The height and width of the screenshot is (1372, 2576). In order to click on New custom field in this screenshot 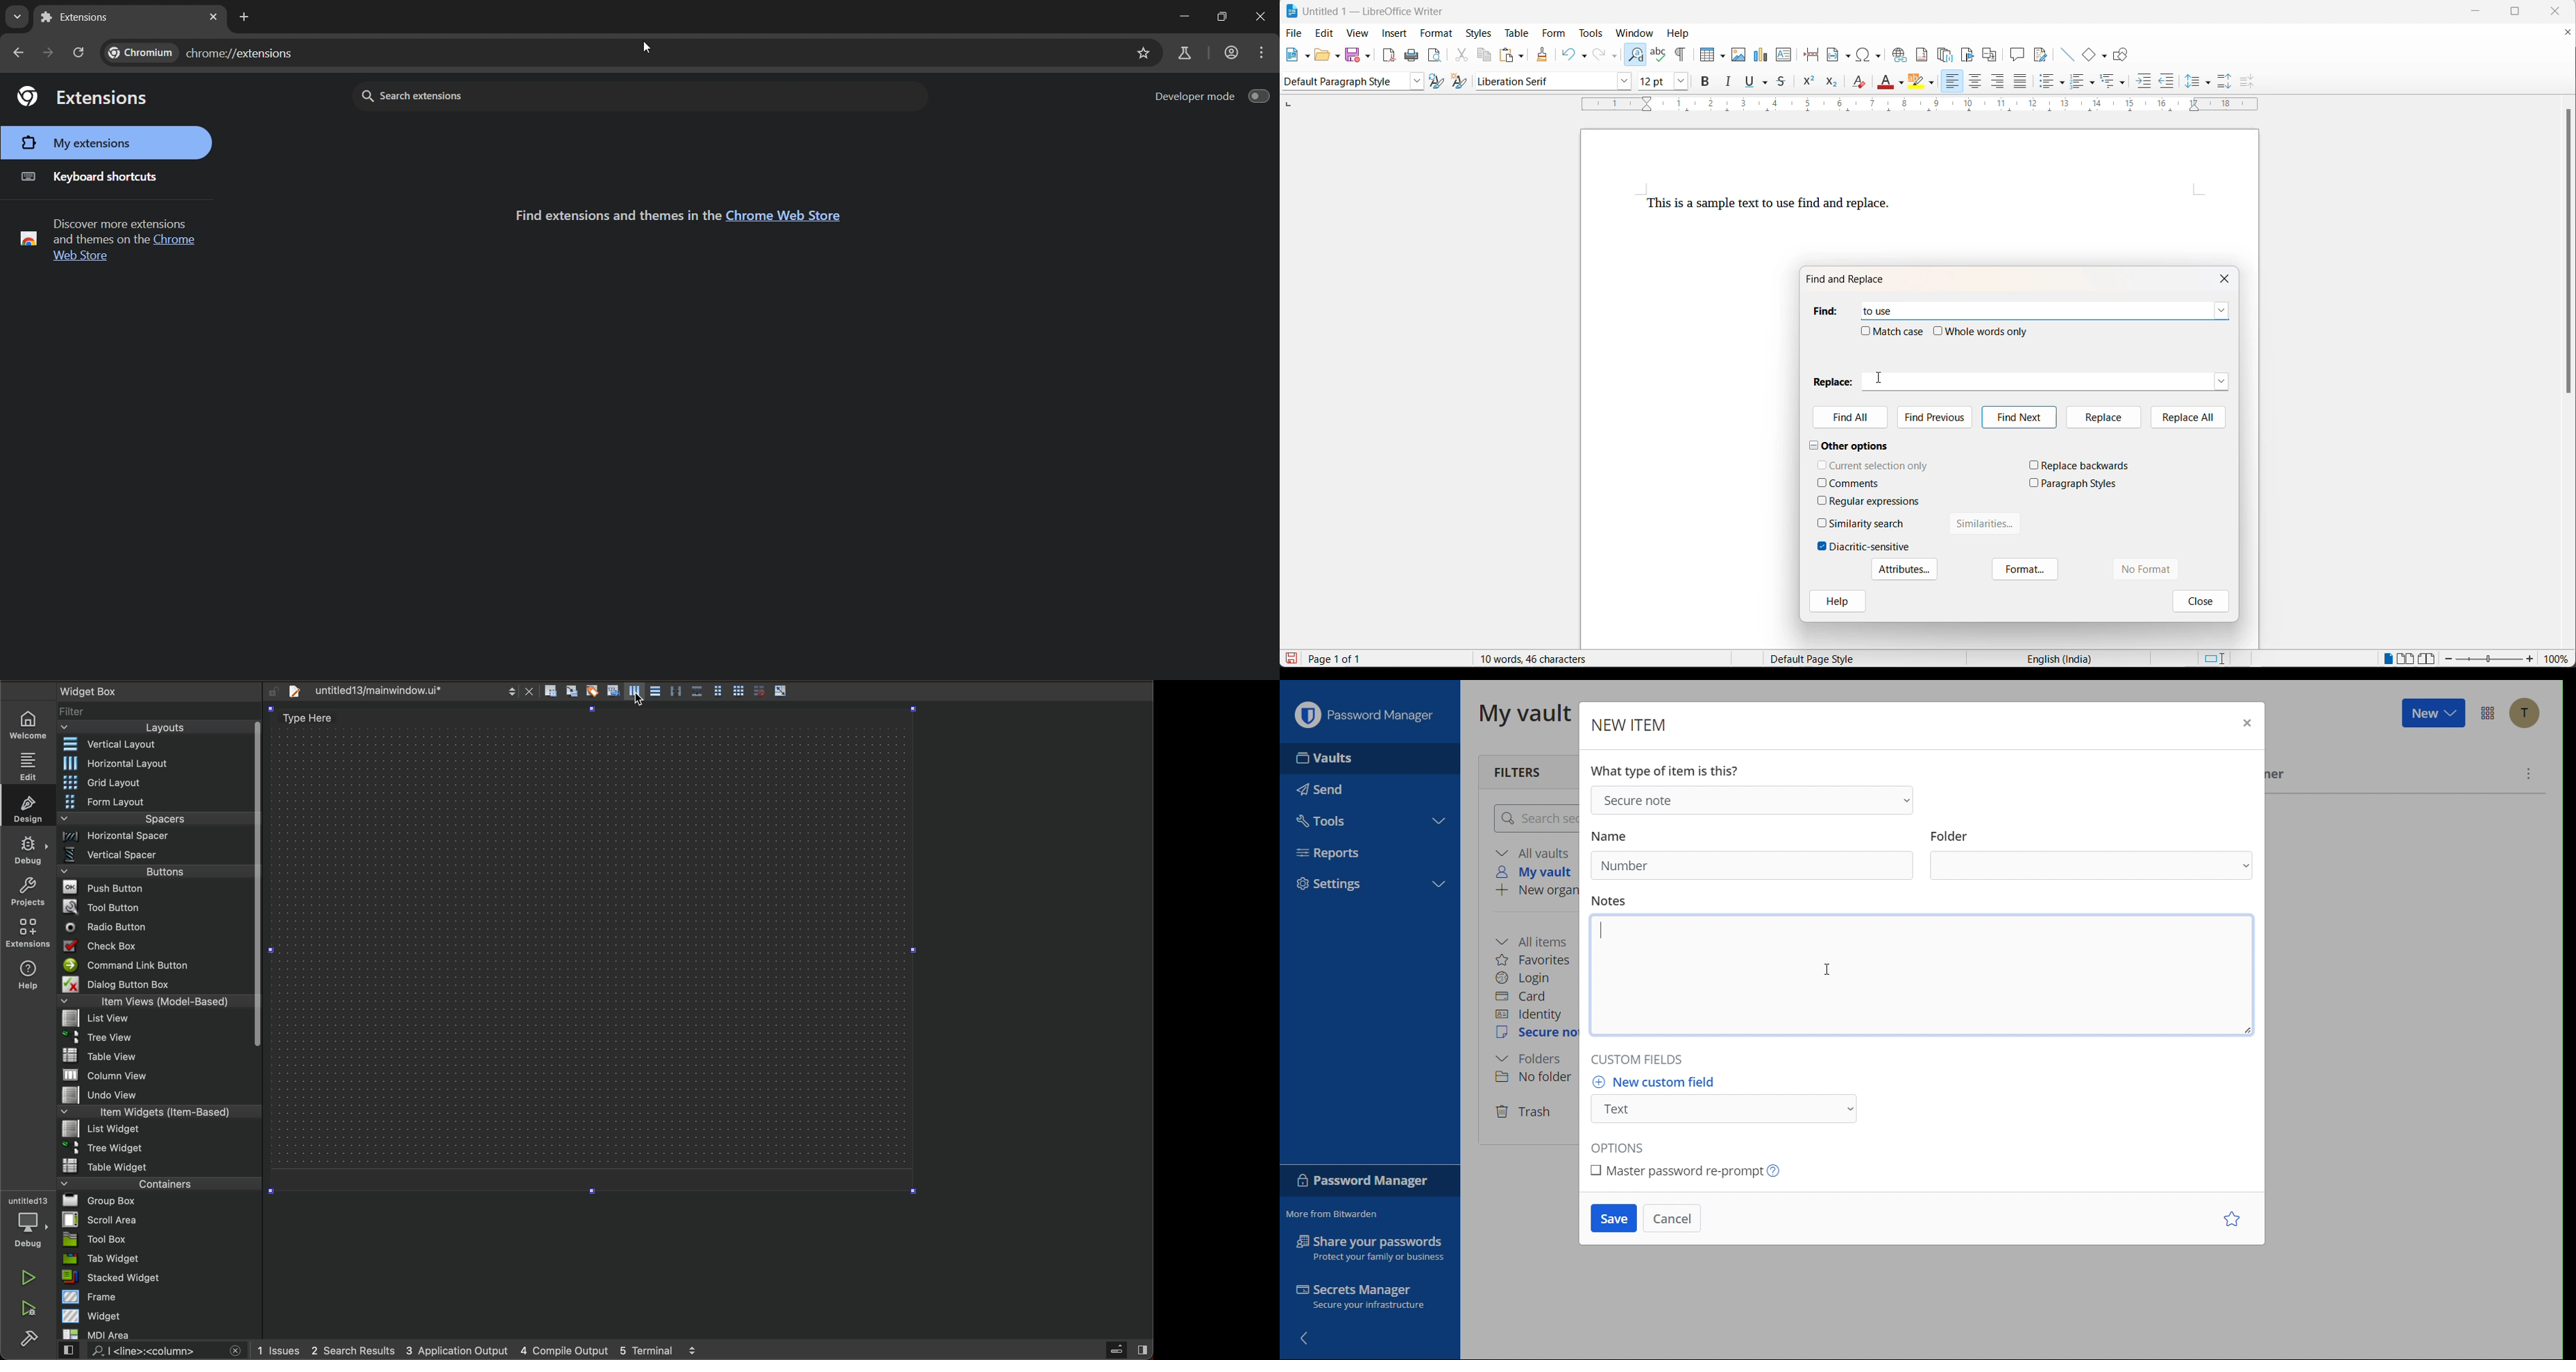, I will do `click(1725, 1104)`.